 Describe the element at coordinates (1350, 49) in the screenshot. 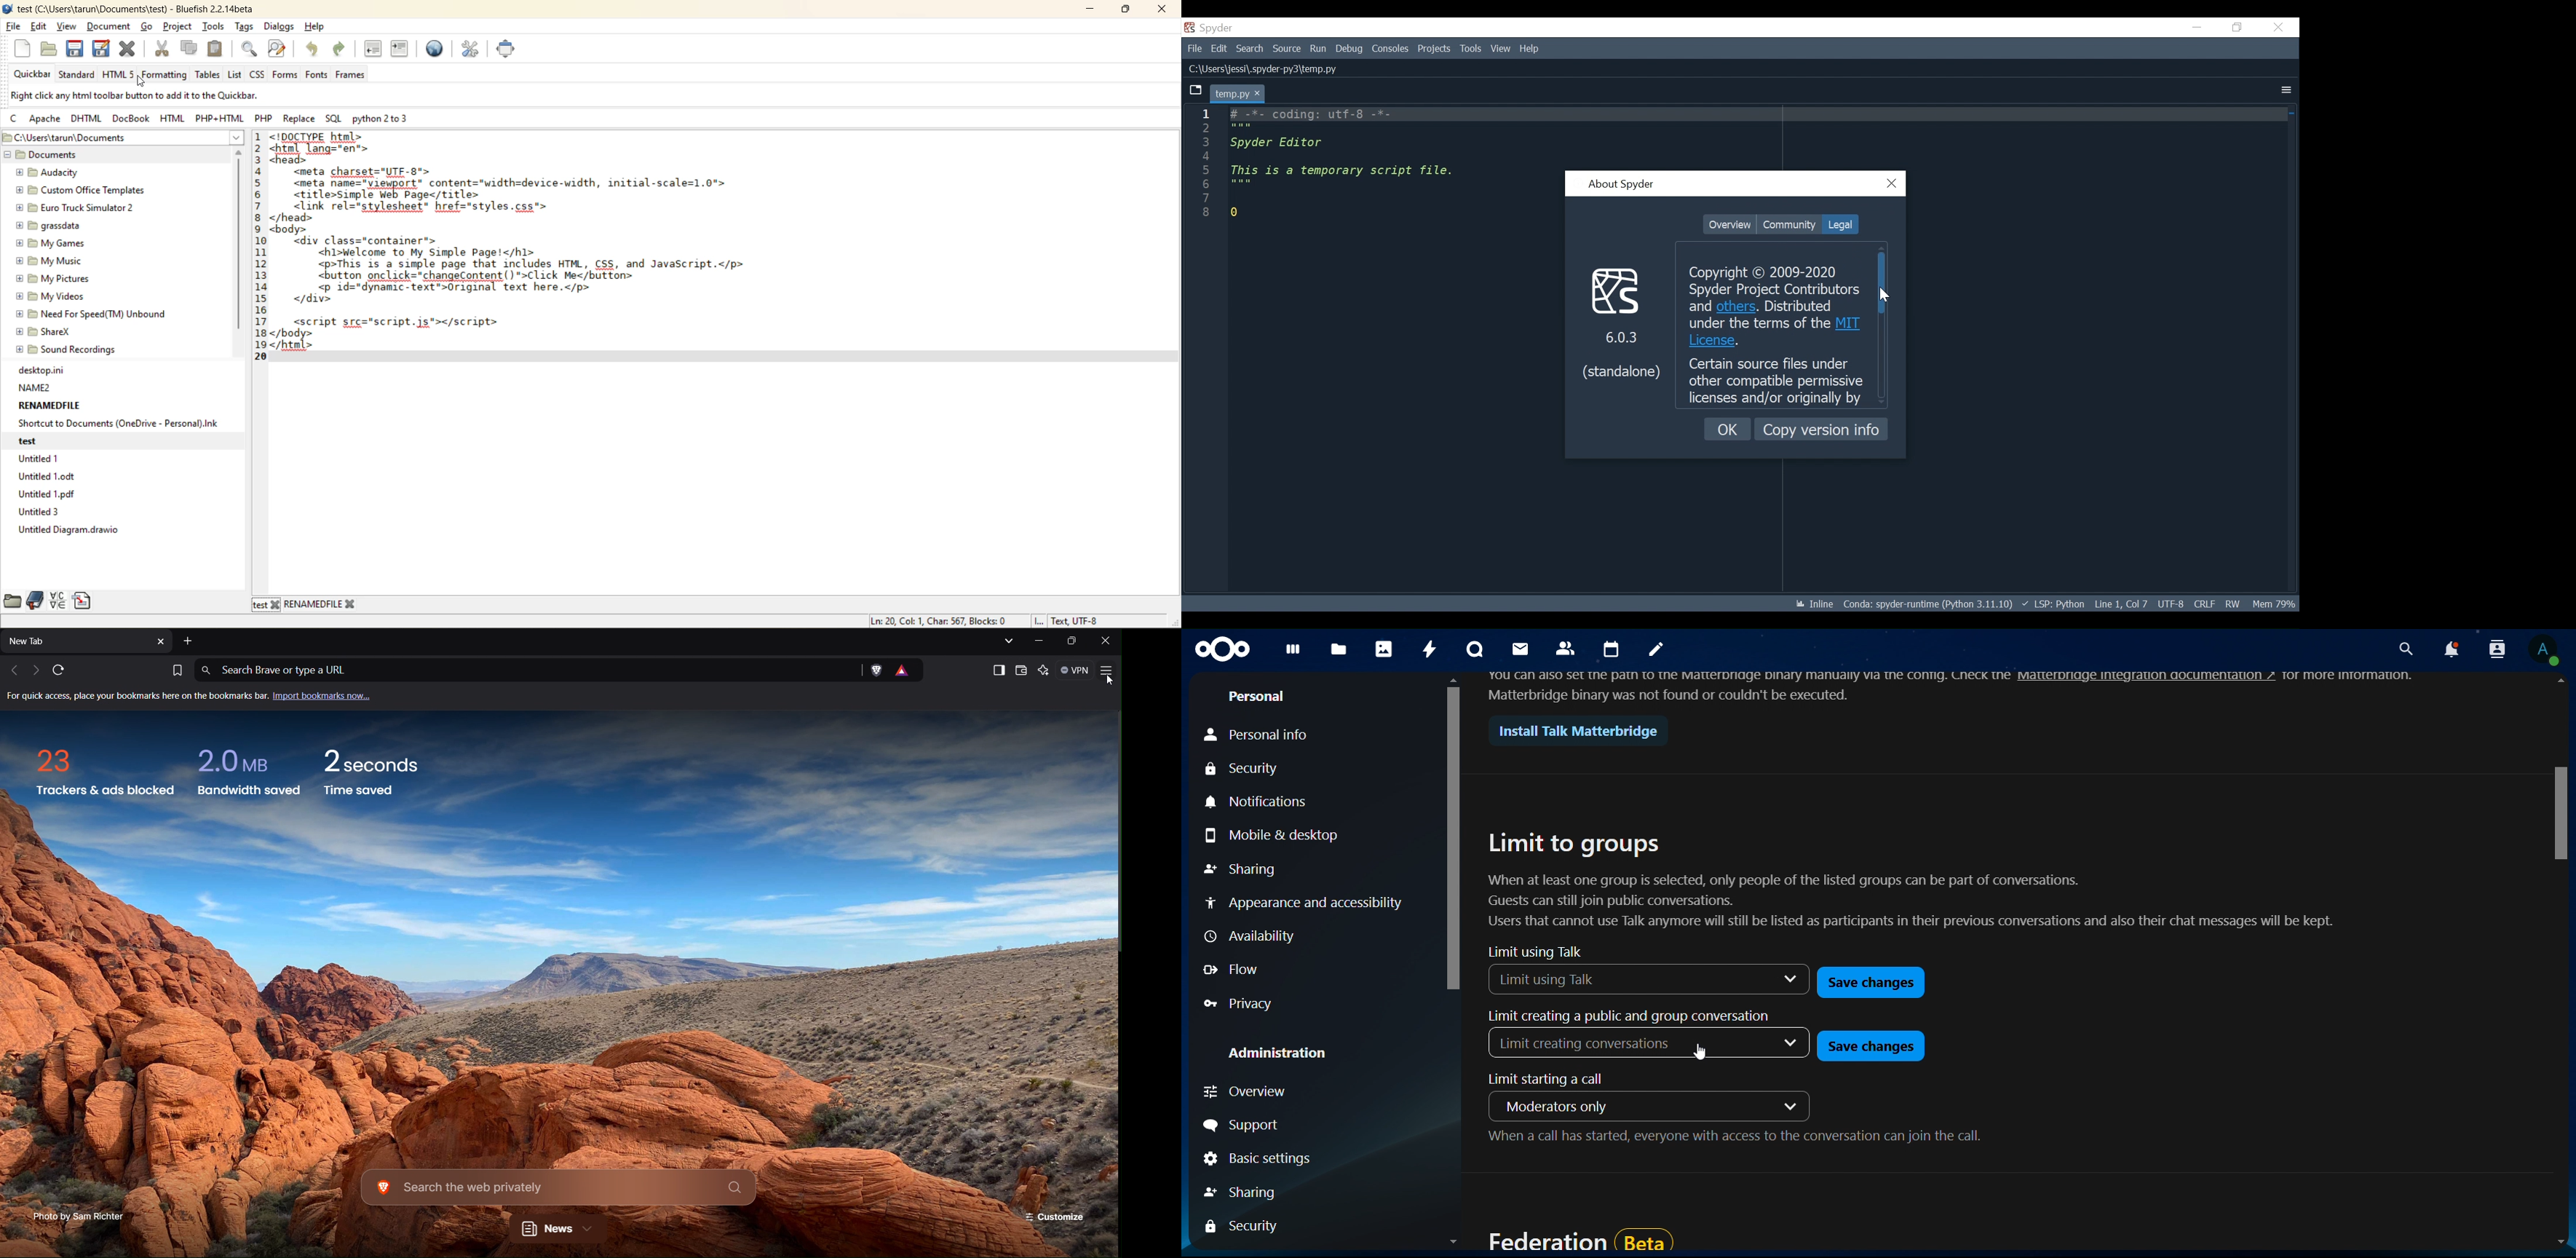

I see `Debug` at that location.